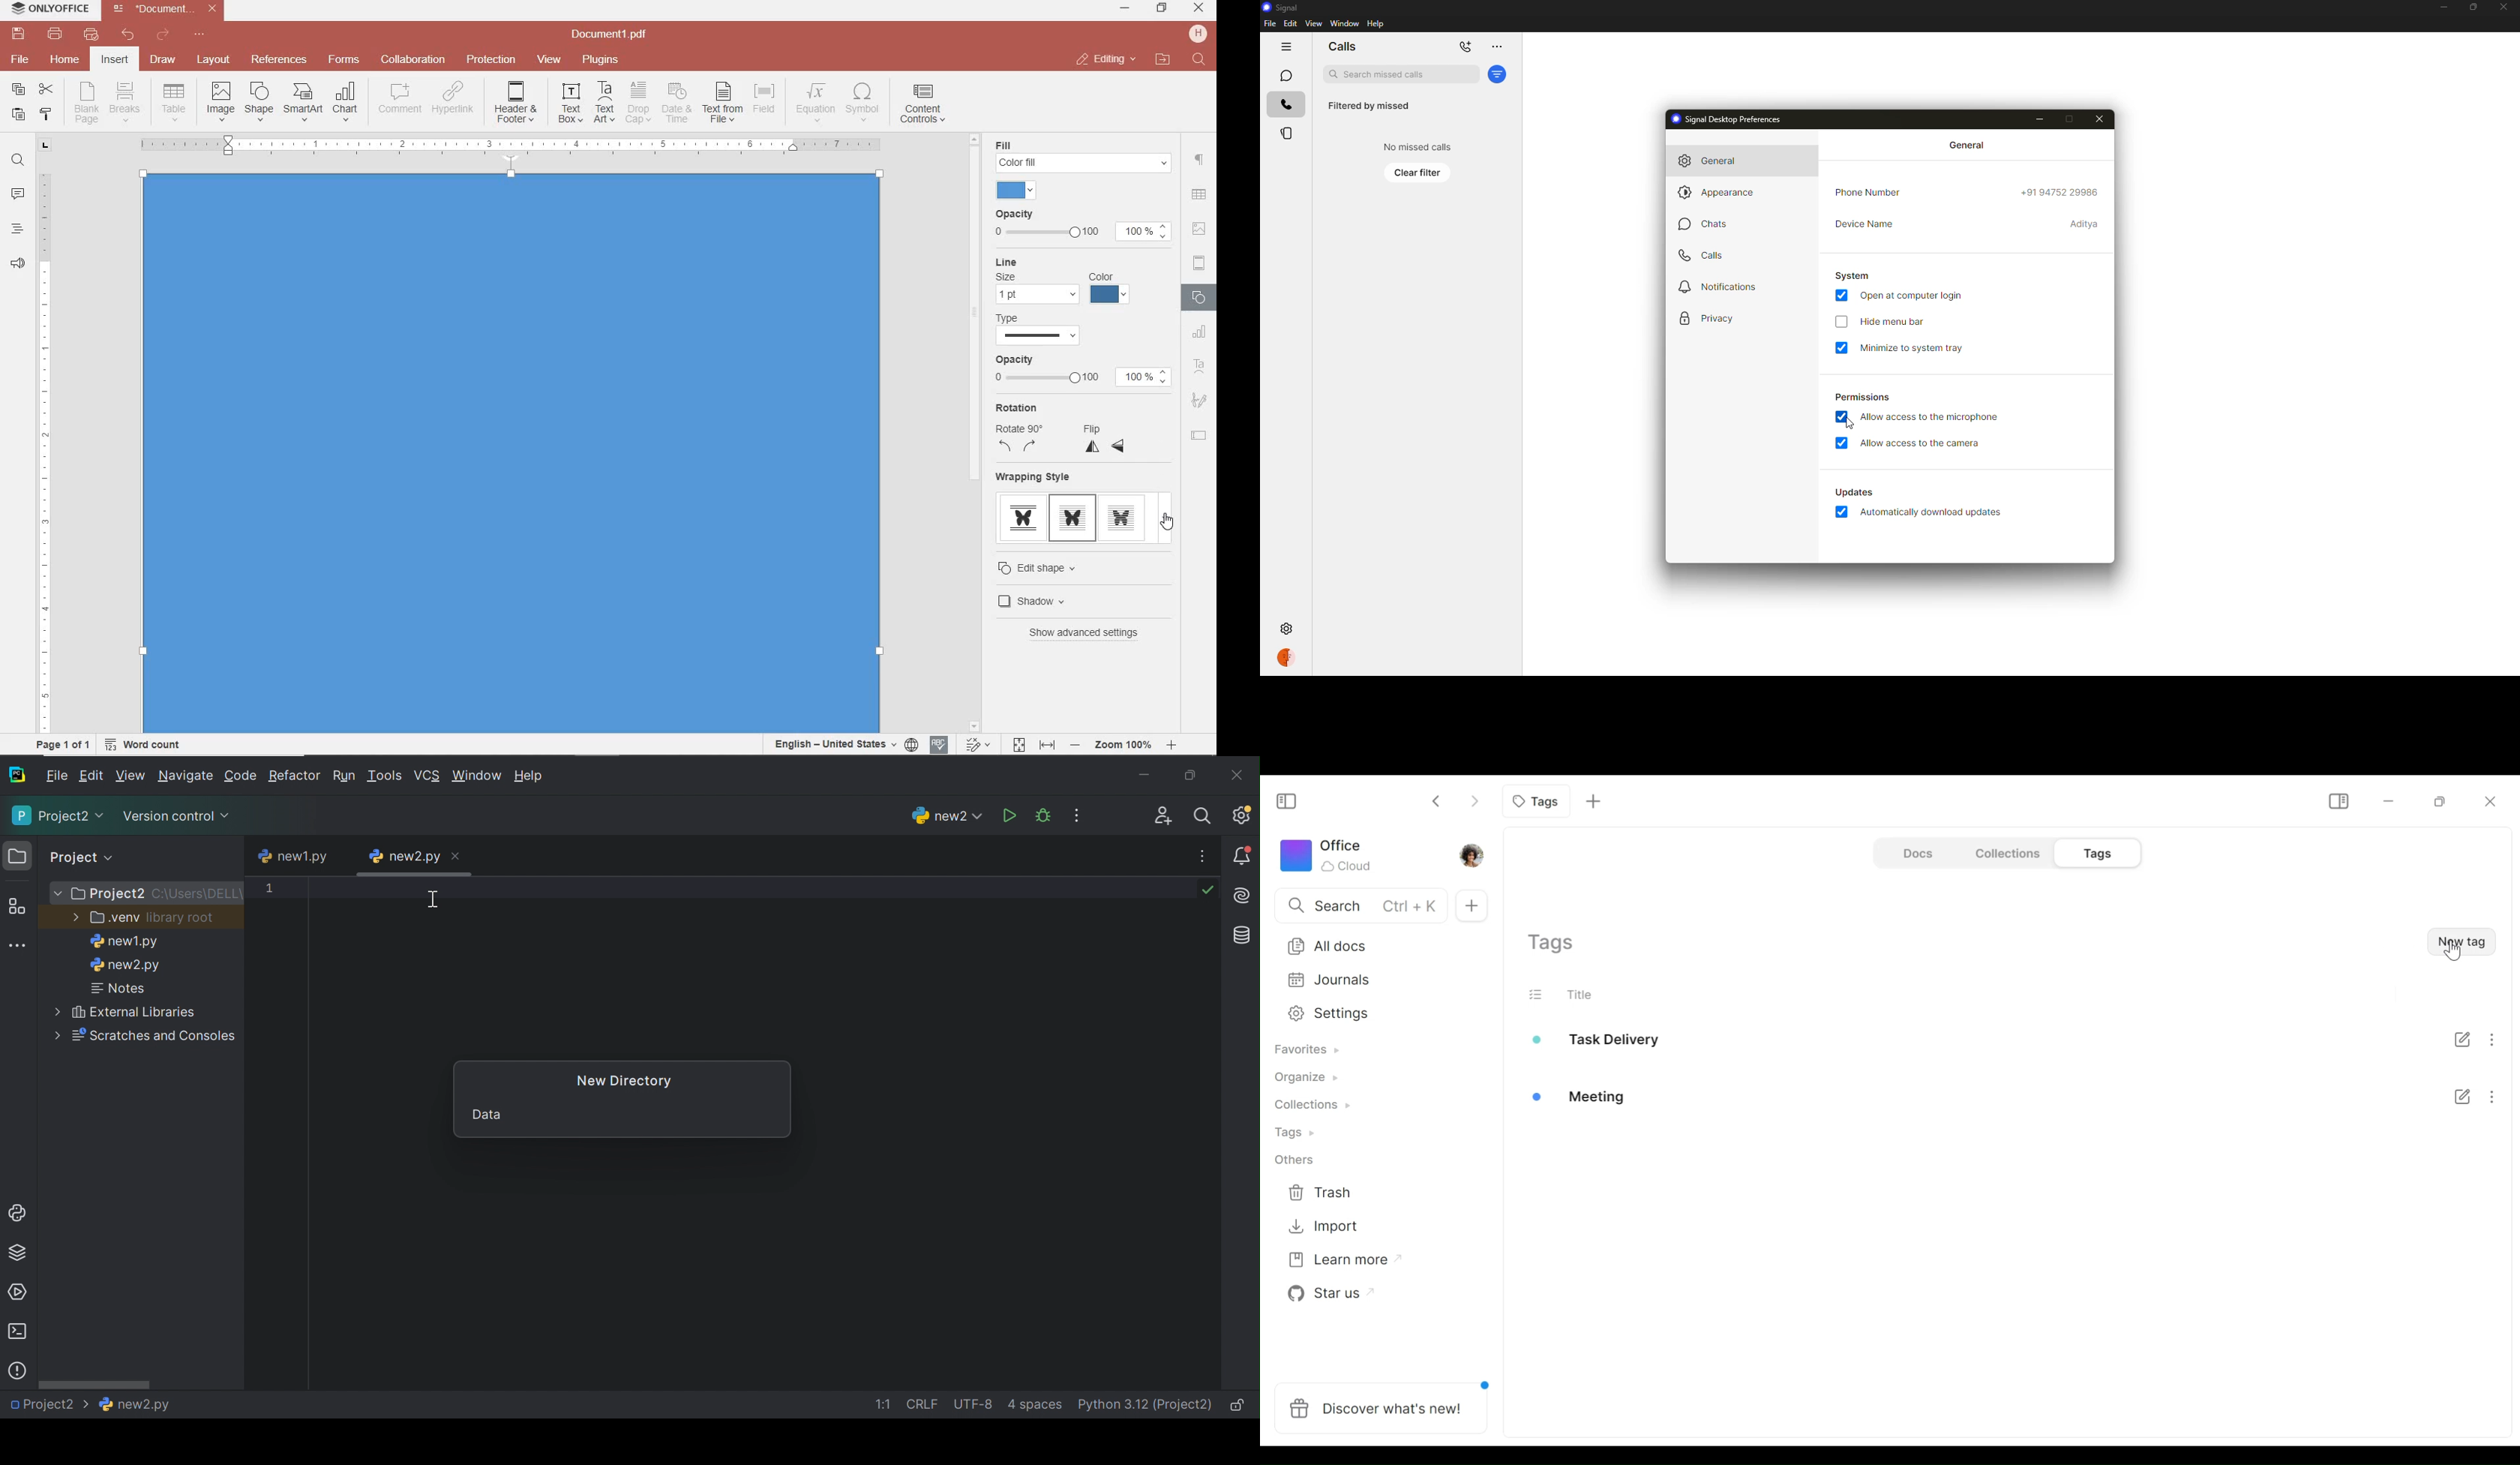 Image resolution: width=2520 pixels, height=1484 pixels. I want to click on chats, so click(1286, 75).